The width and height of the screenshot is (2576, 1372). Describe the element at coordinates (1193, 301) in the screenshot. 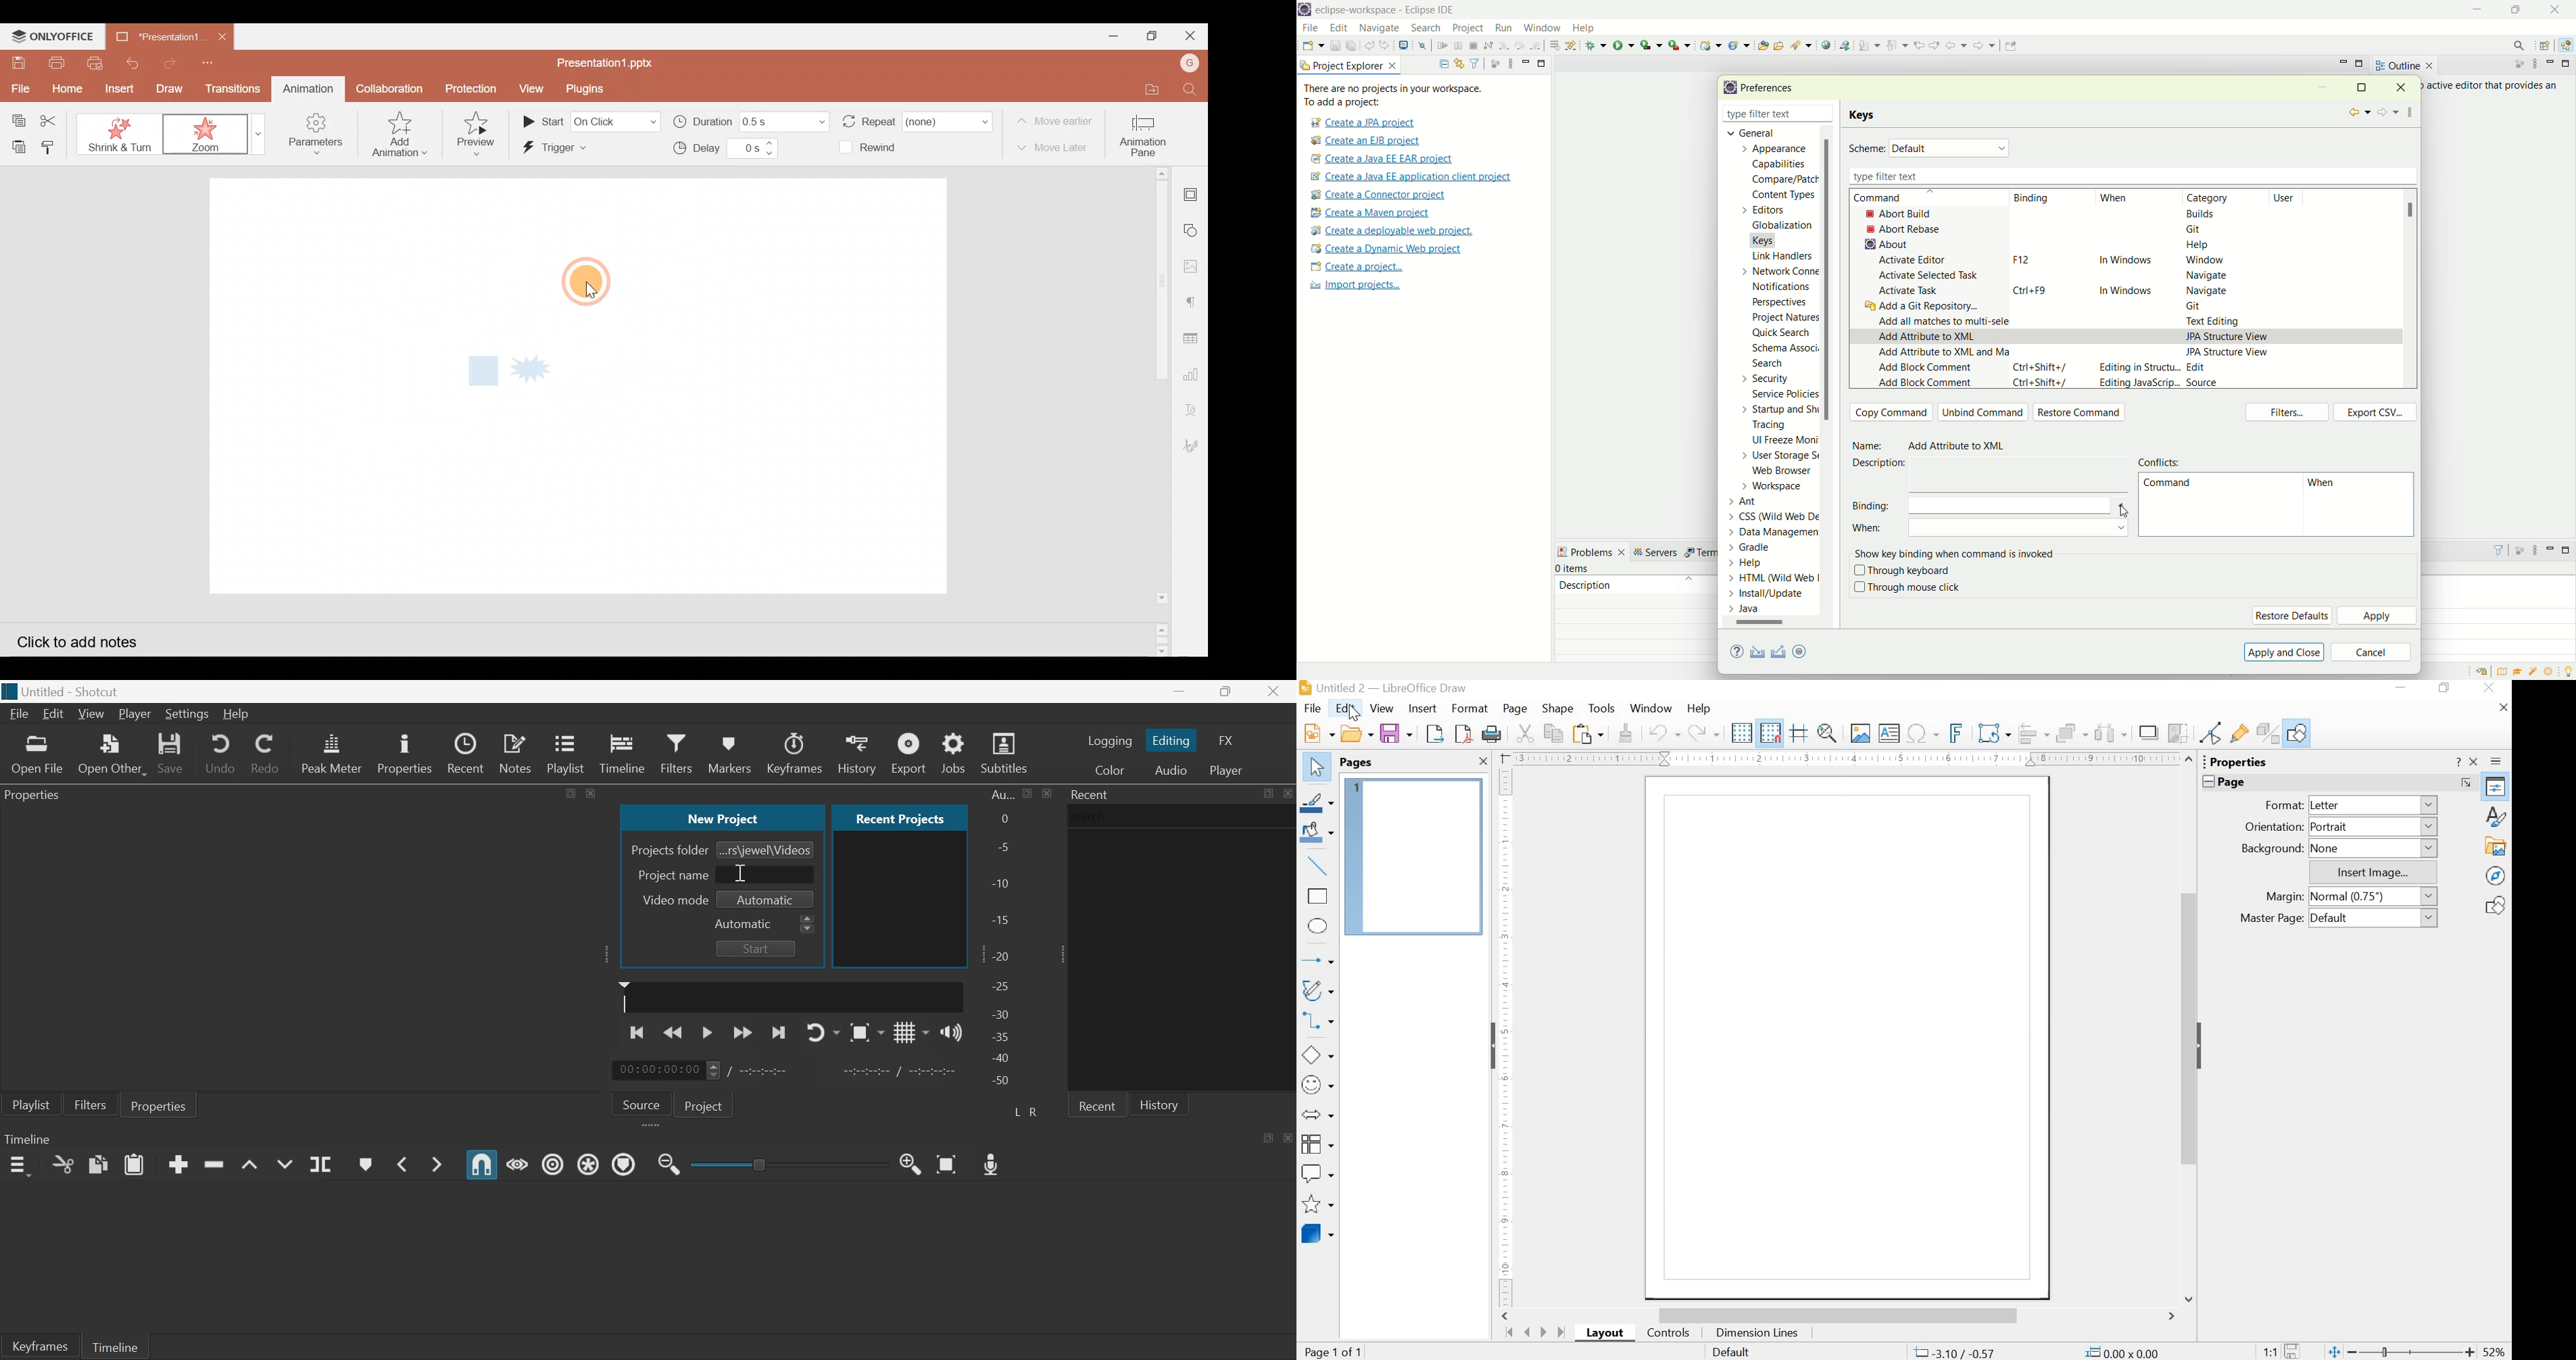

I see `Paragraph settings` at that location.